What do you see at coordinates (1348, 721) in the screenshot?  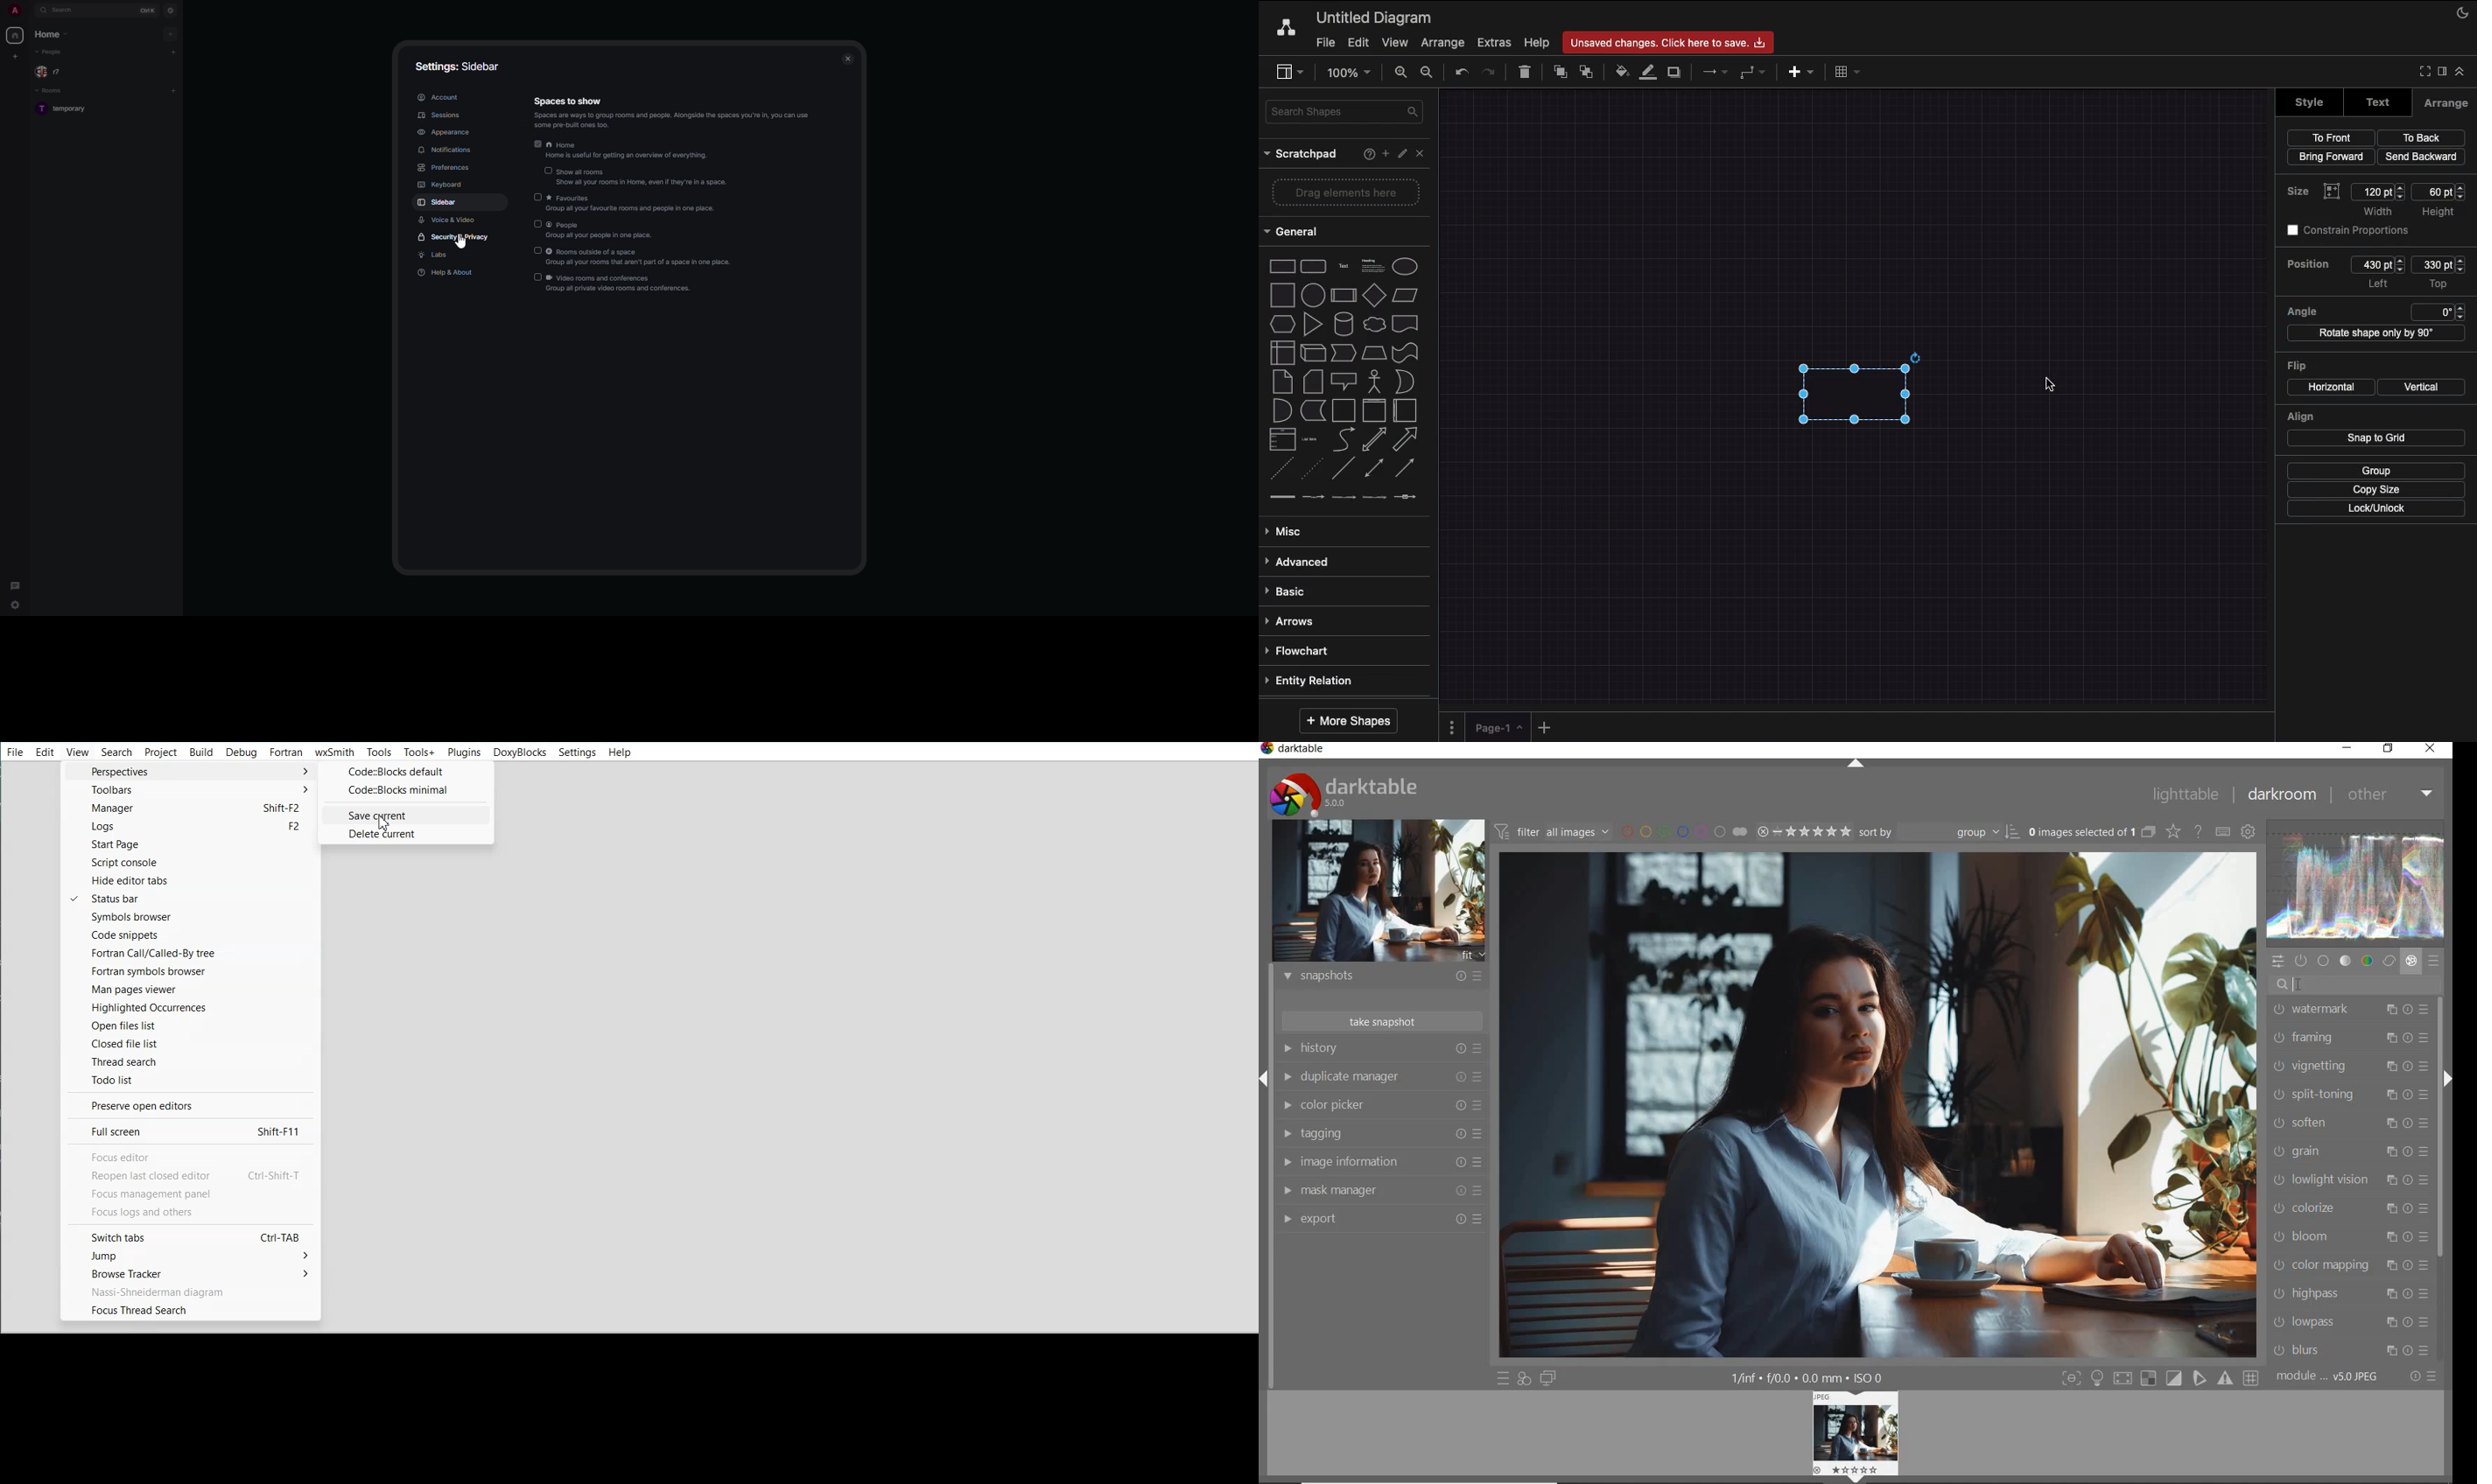 I see `More shapes` at bounding box center [1348, 721].